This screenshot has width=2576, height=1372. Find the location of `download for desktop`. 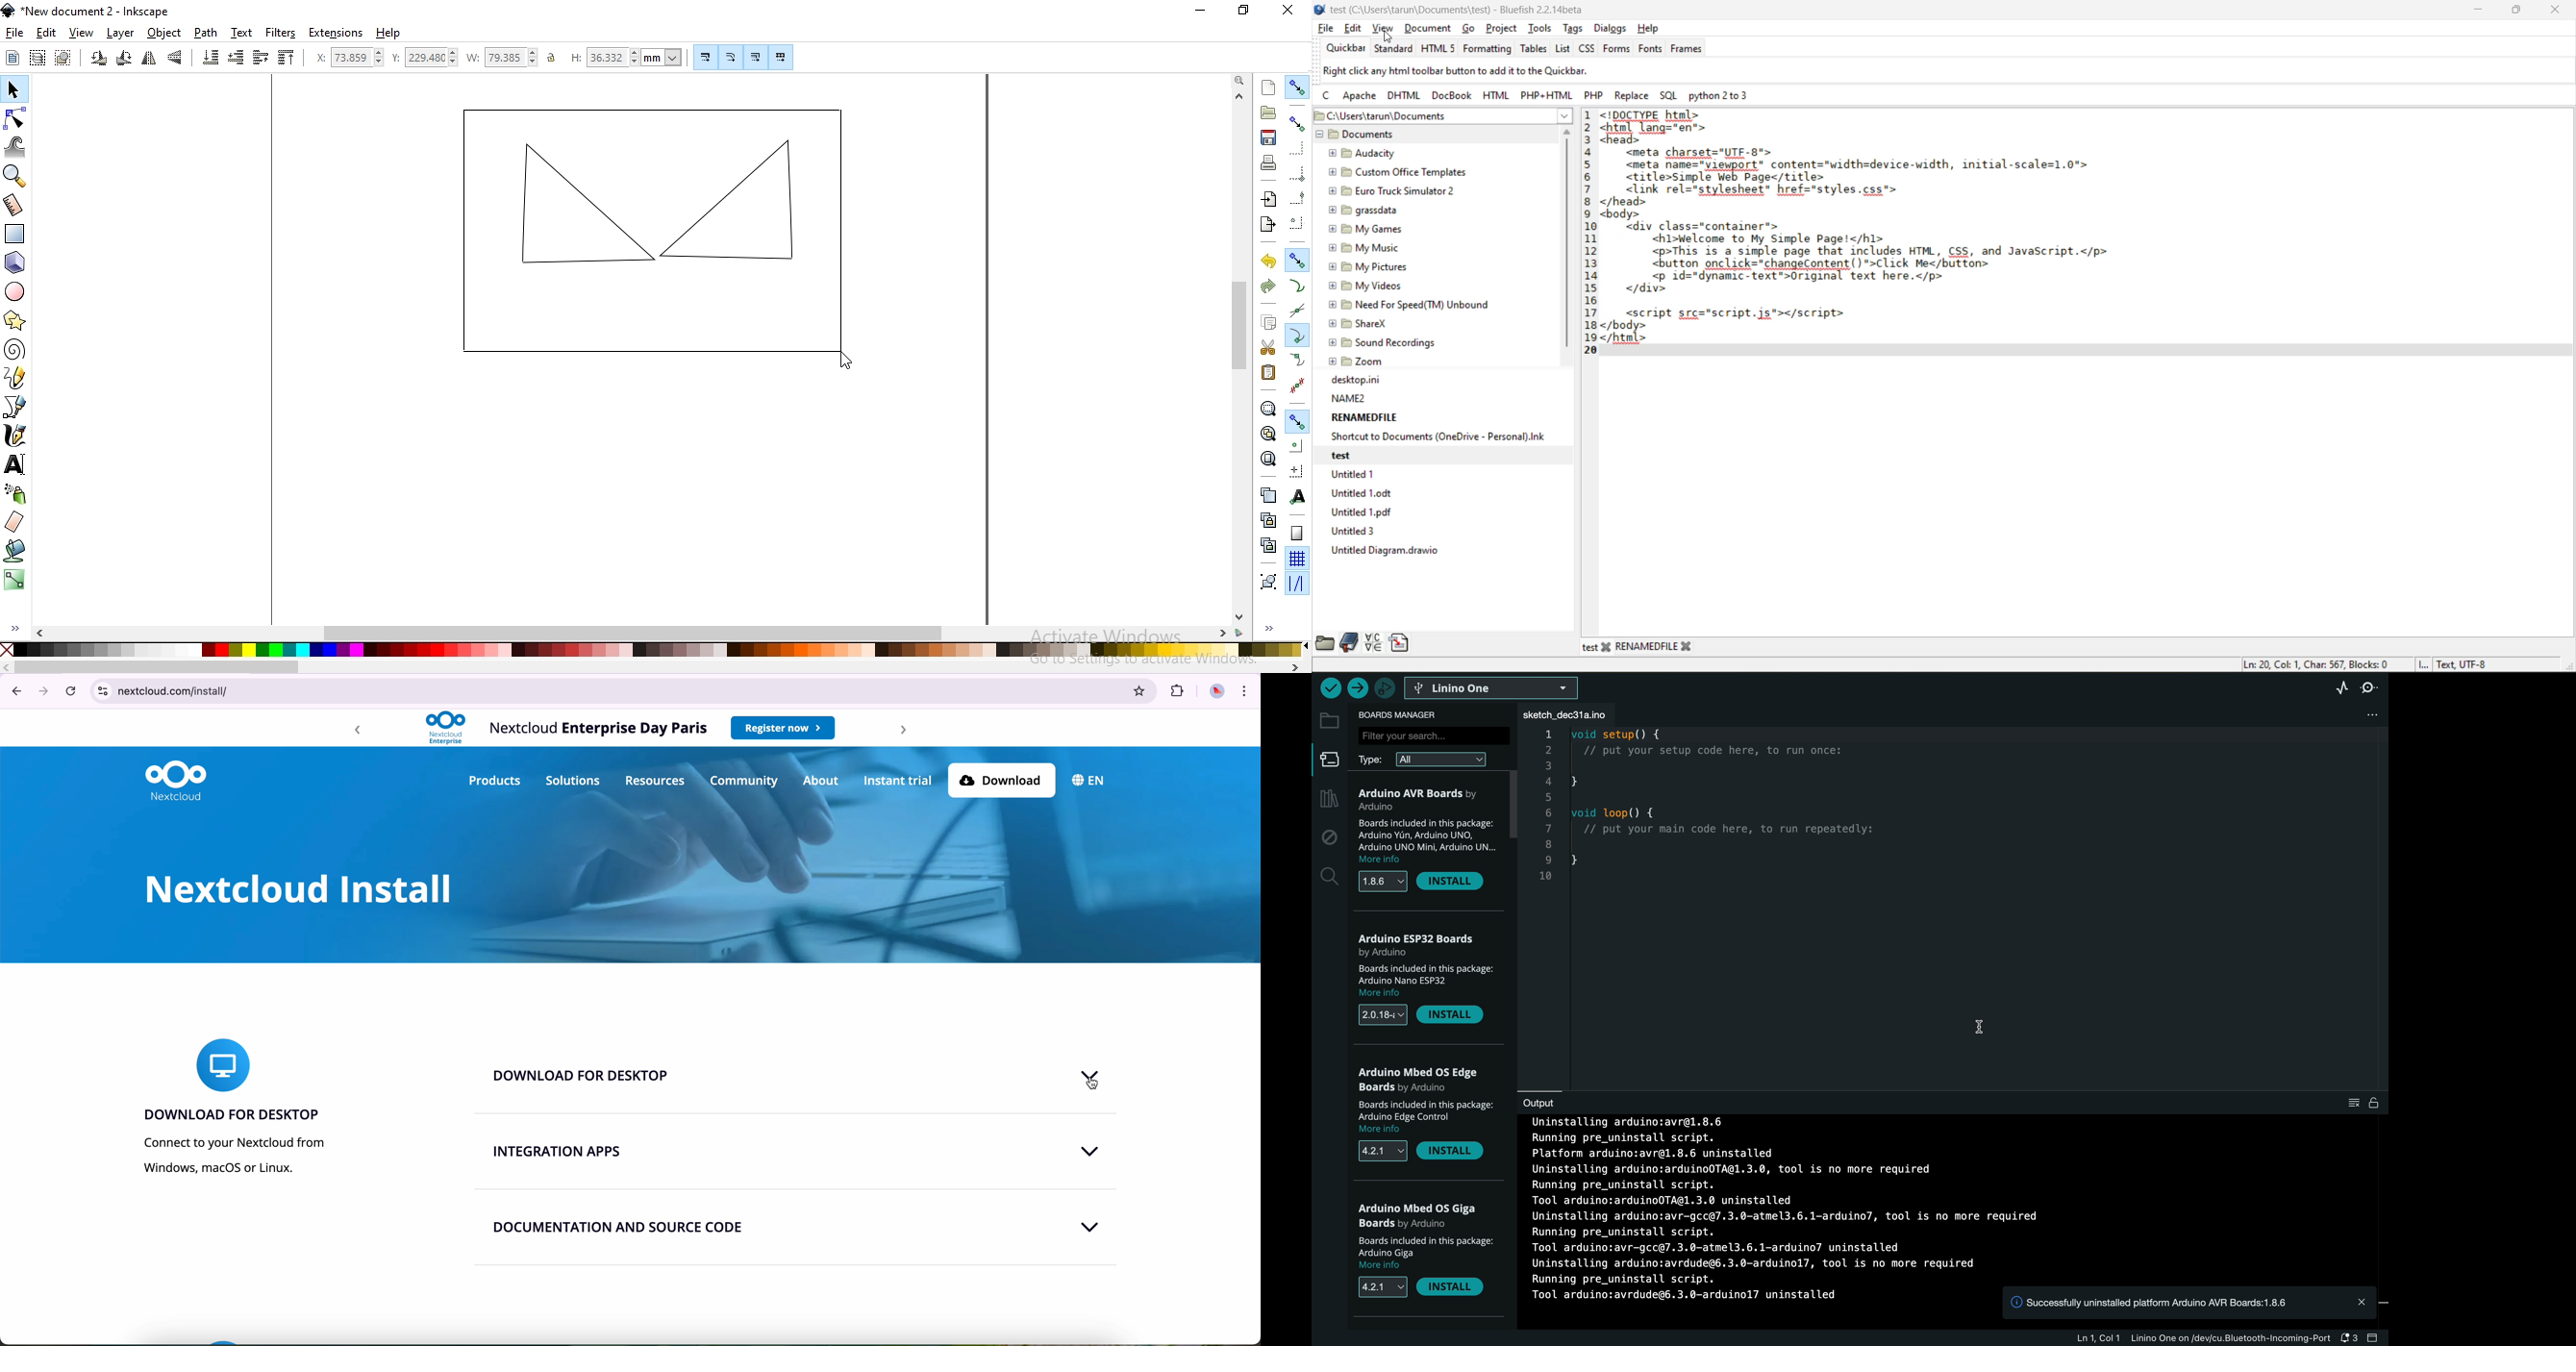

download for desktop is located at coordinates (577, 1076).